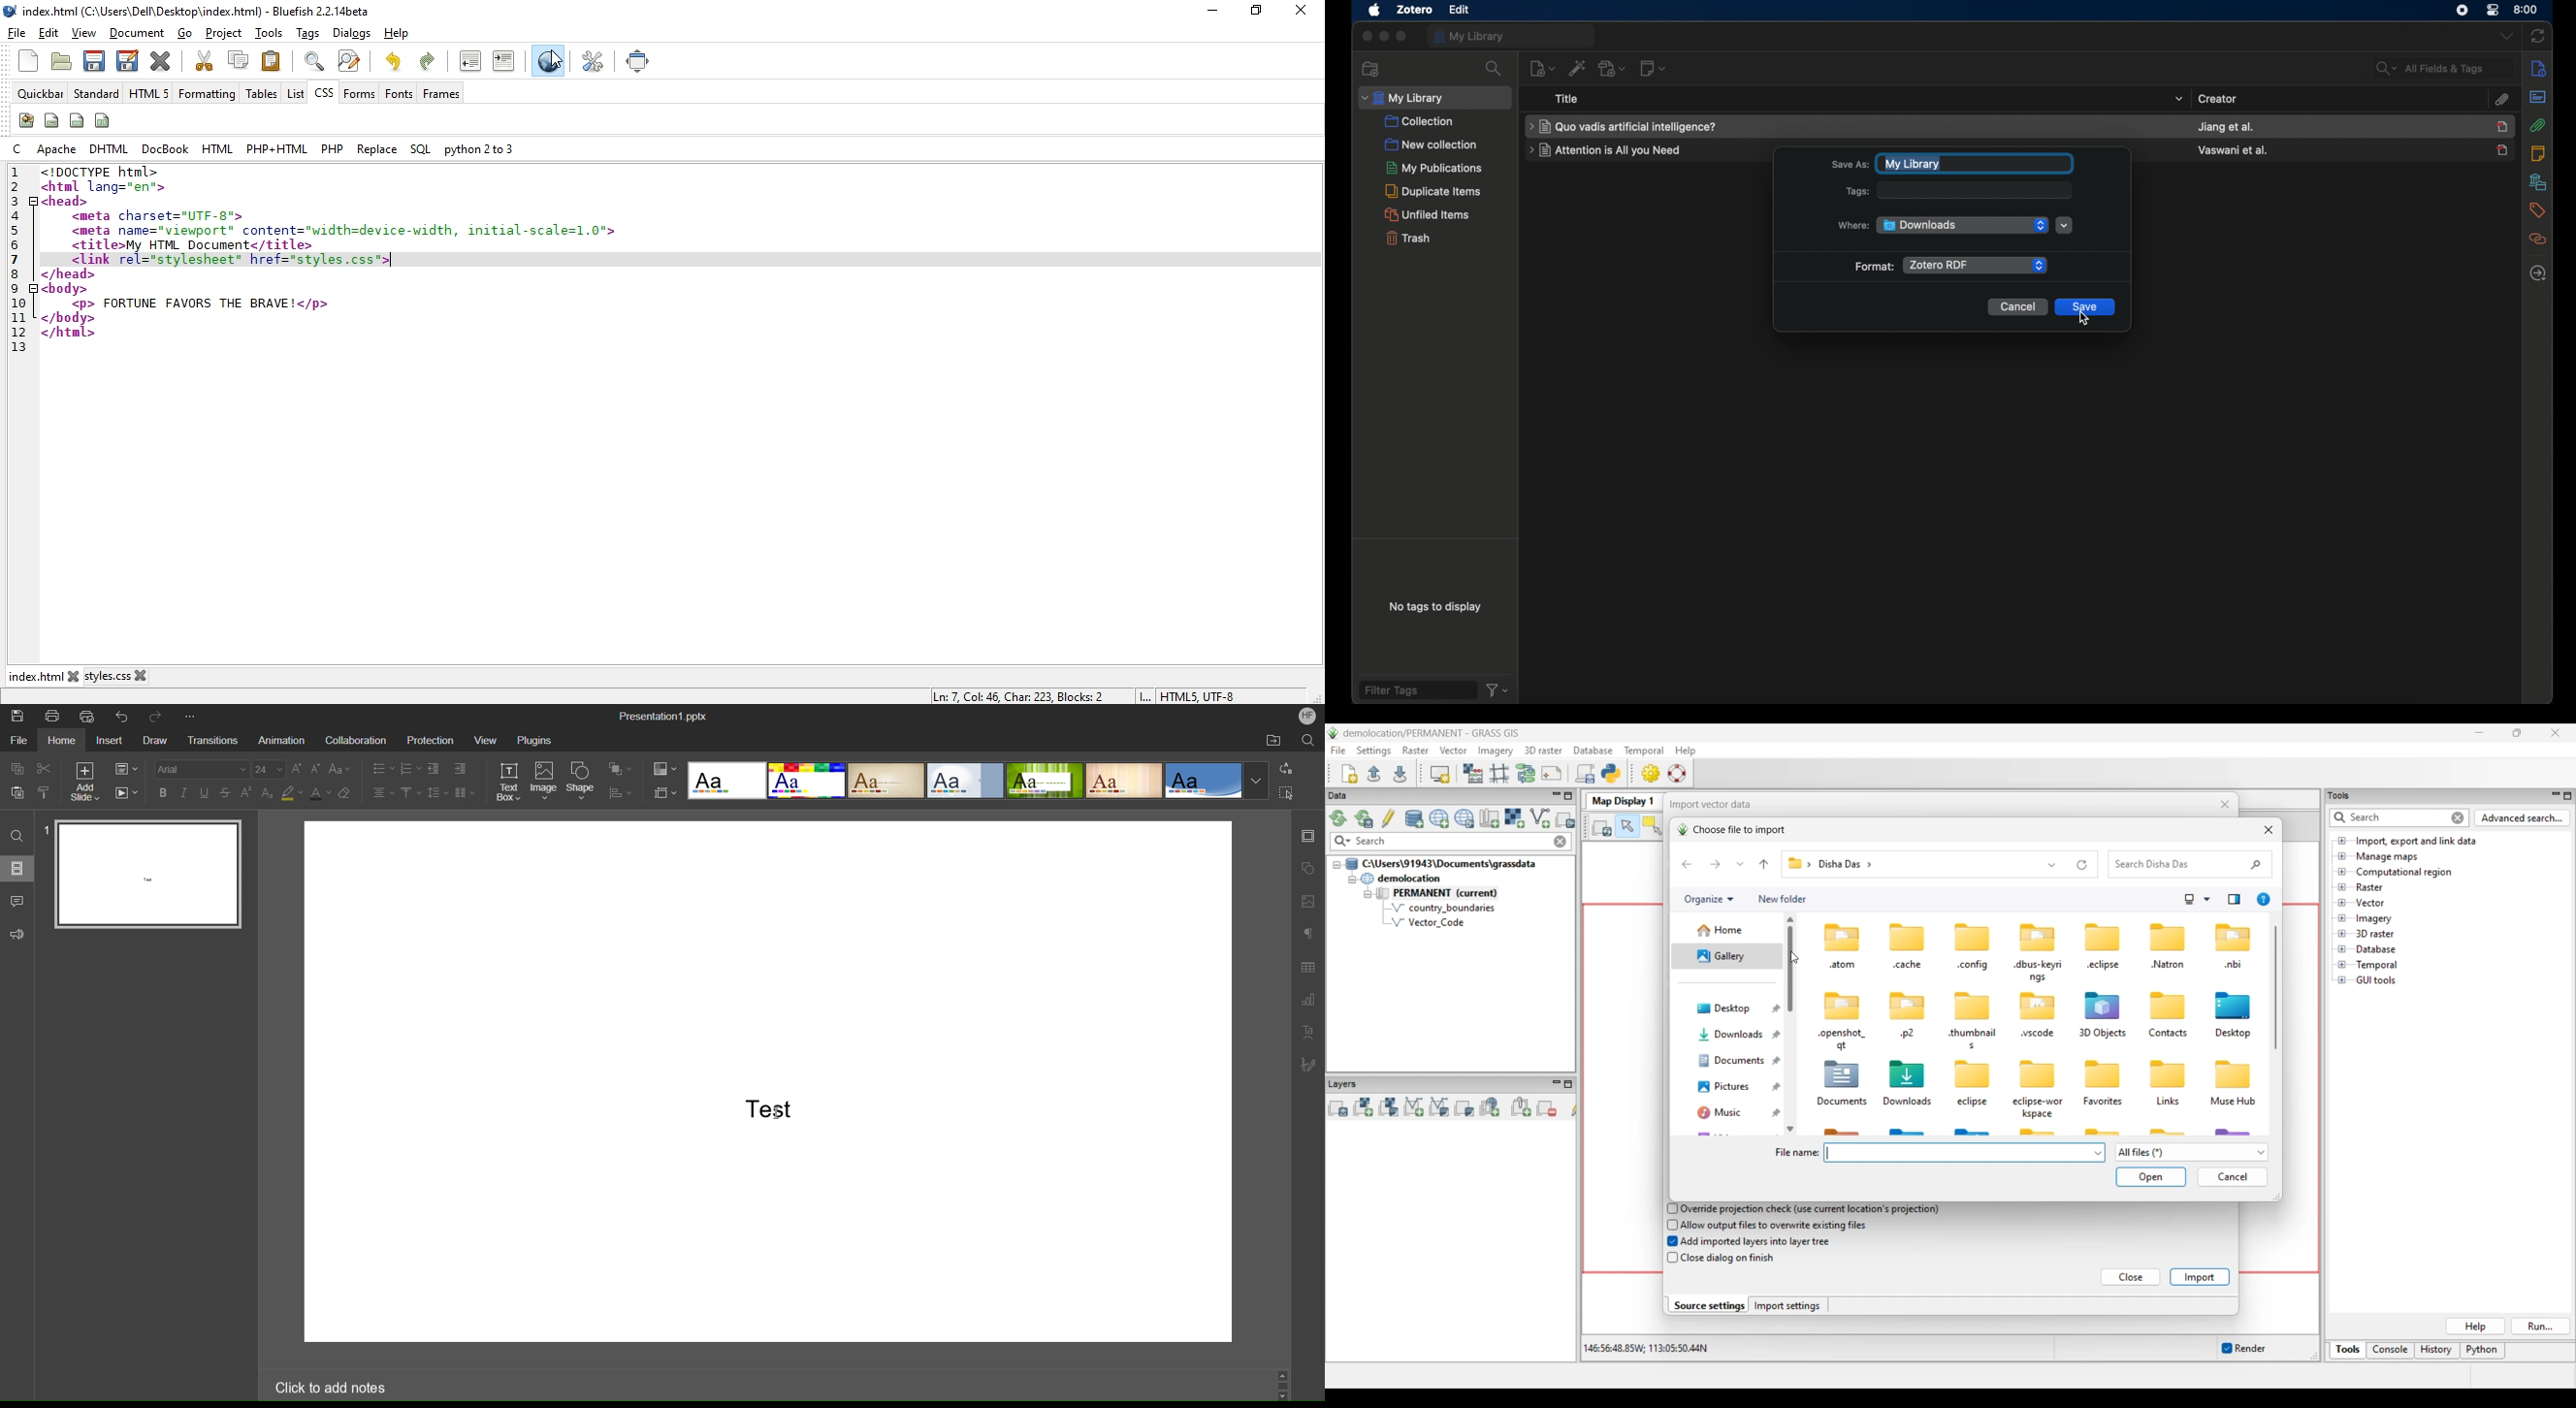  I want to click on Size Settings, so click(664, 792).